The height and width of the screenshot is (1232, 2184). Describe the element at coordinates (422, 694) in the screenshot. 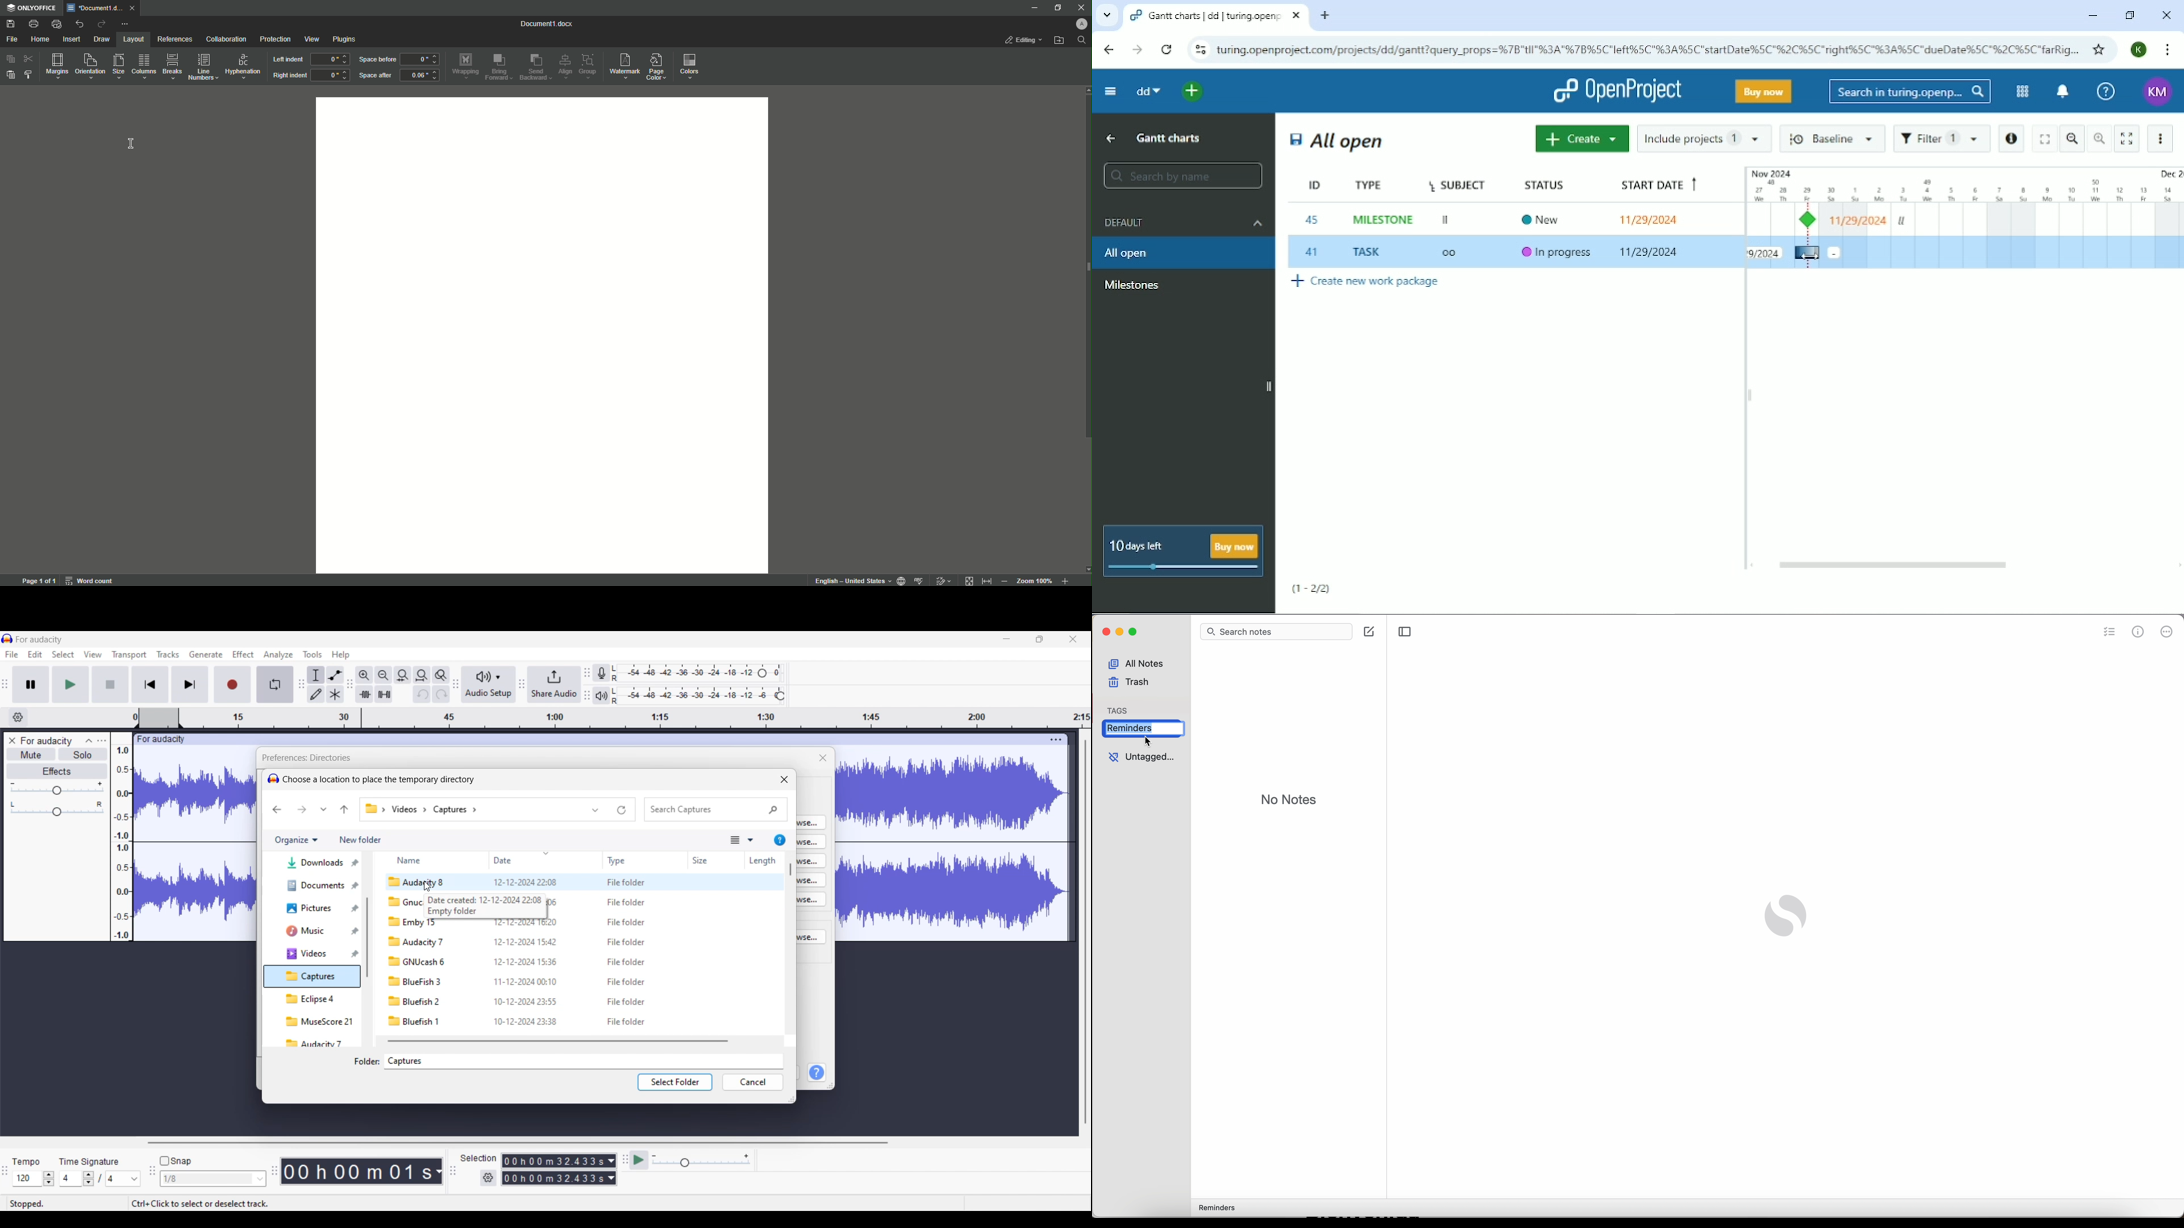

I see `Undo` at that location.